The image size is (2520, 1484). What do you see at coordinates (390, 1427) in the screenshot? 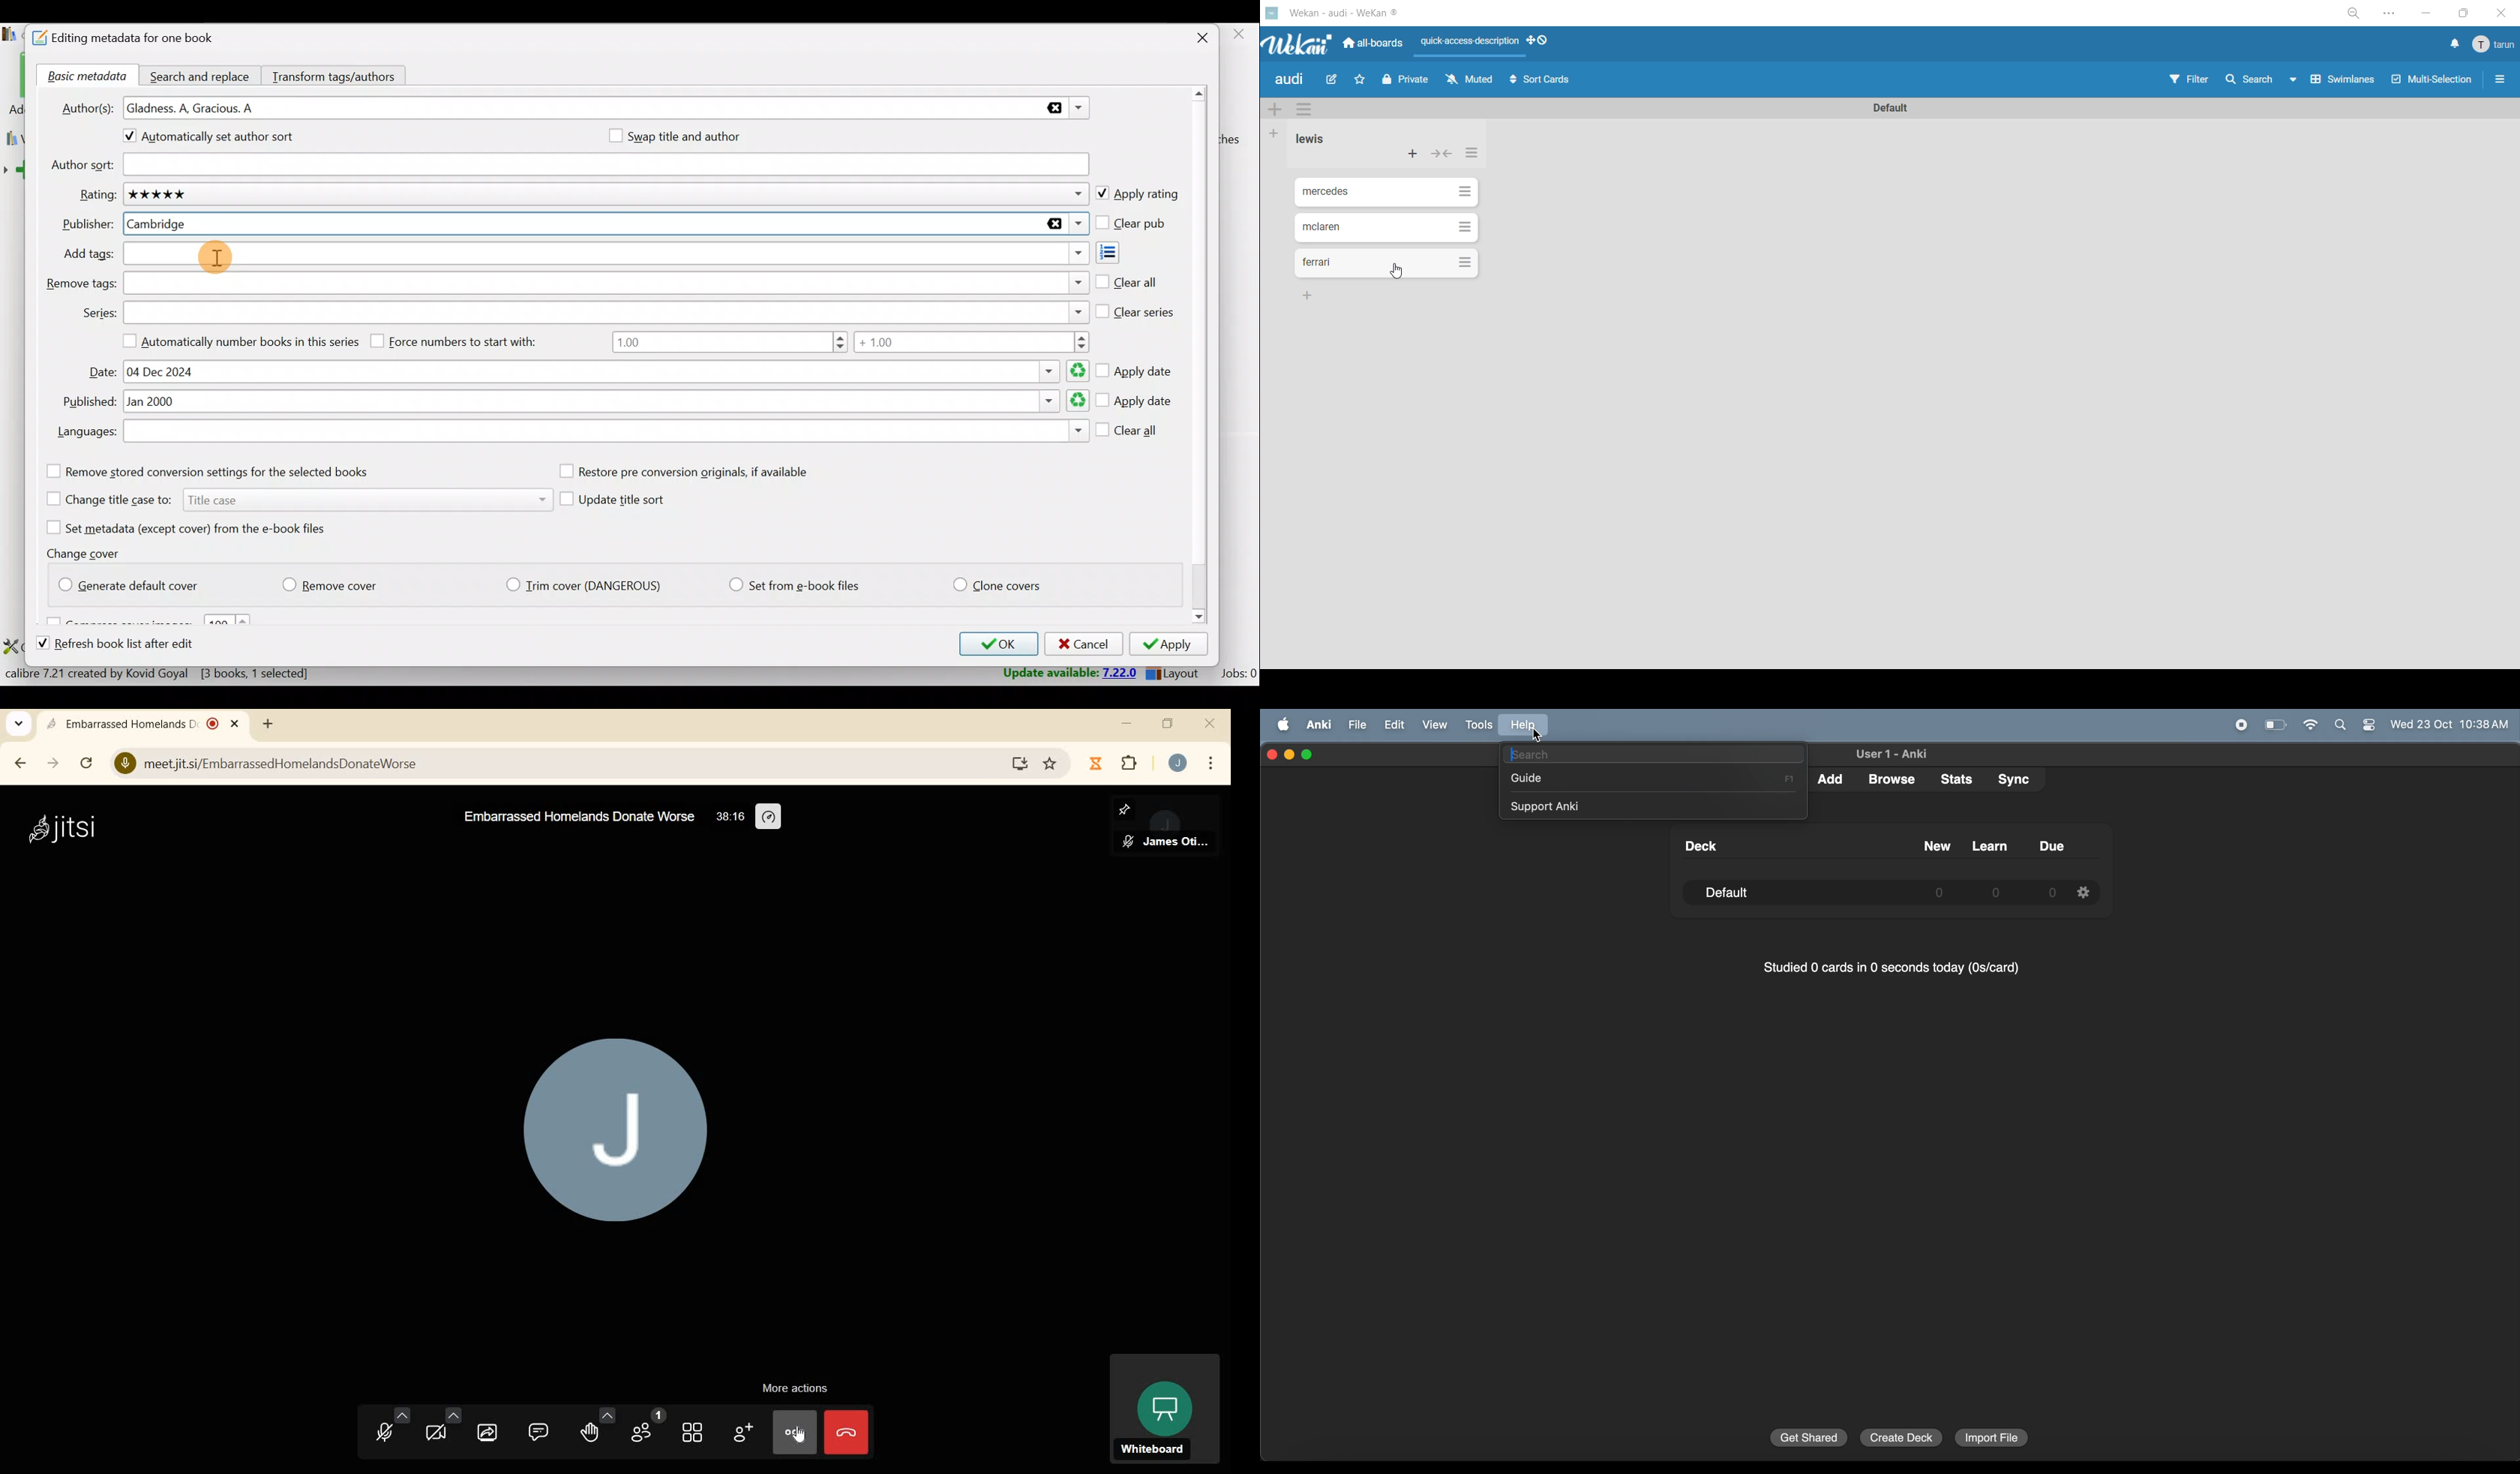
I see `microphone` at bounding box center [390, 1427].